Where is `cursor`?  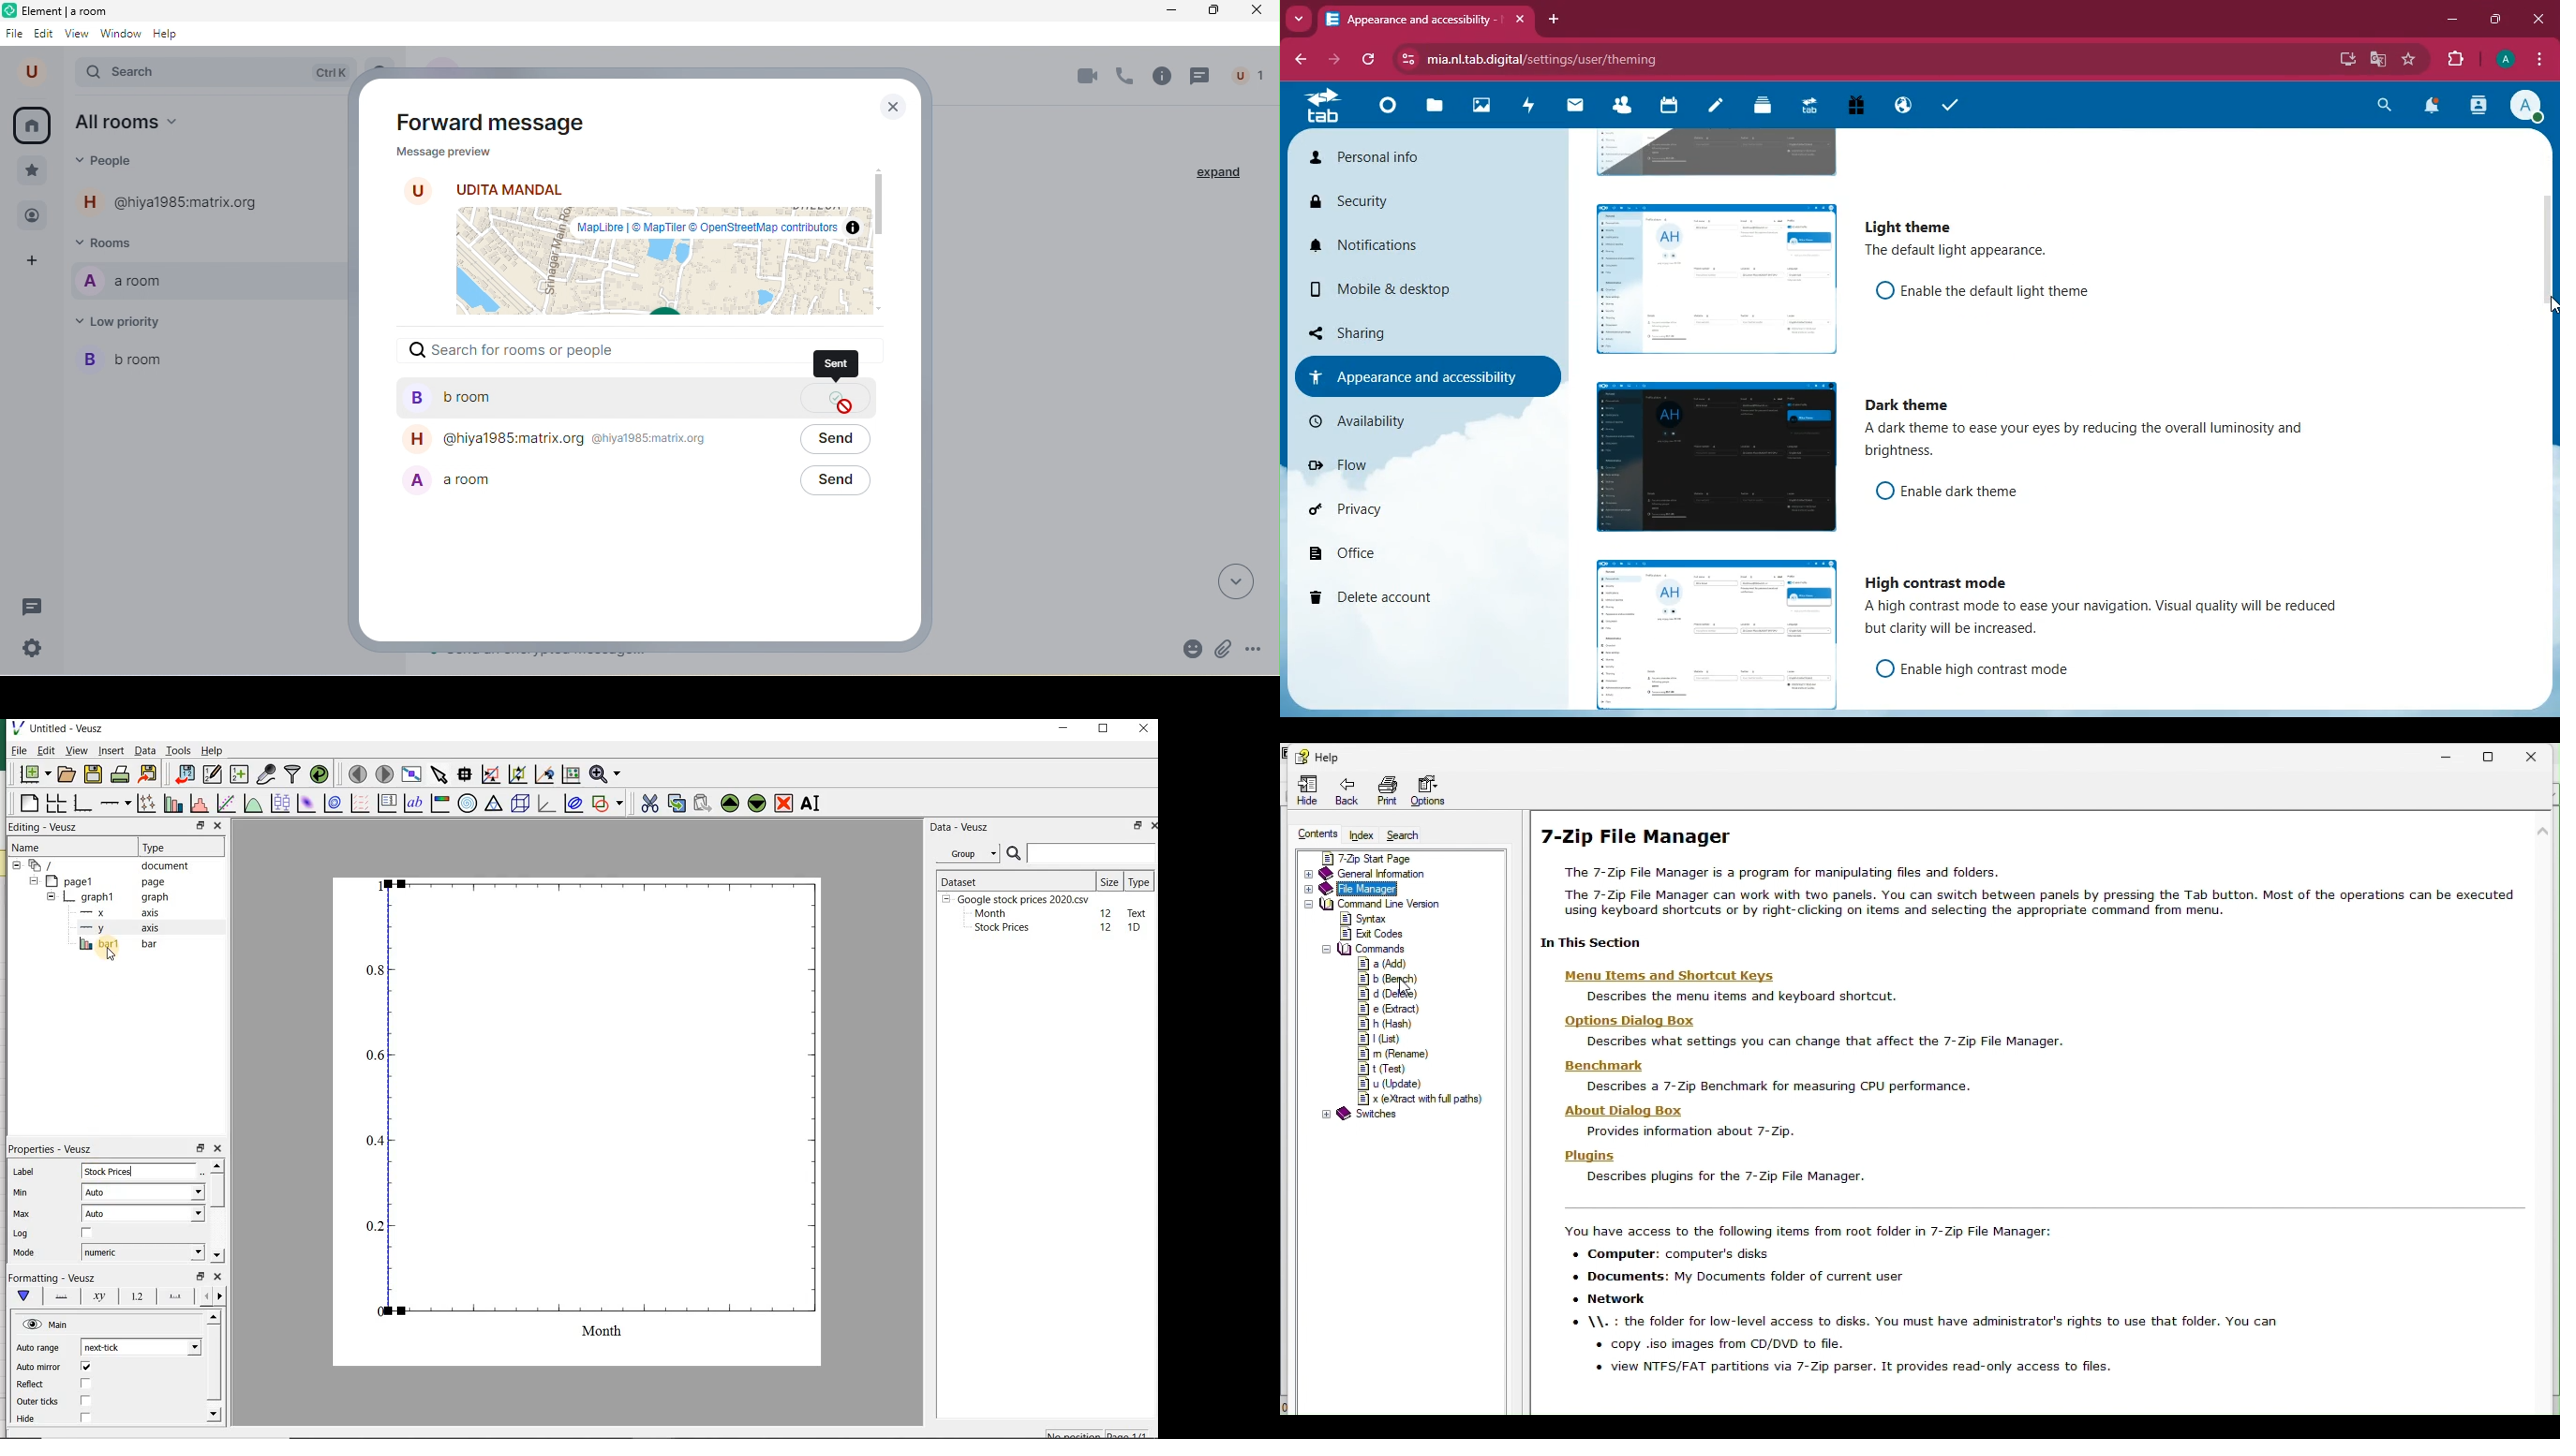 cursor is located at coordinates (114, 953).